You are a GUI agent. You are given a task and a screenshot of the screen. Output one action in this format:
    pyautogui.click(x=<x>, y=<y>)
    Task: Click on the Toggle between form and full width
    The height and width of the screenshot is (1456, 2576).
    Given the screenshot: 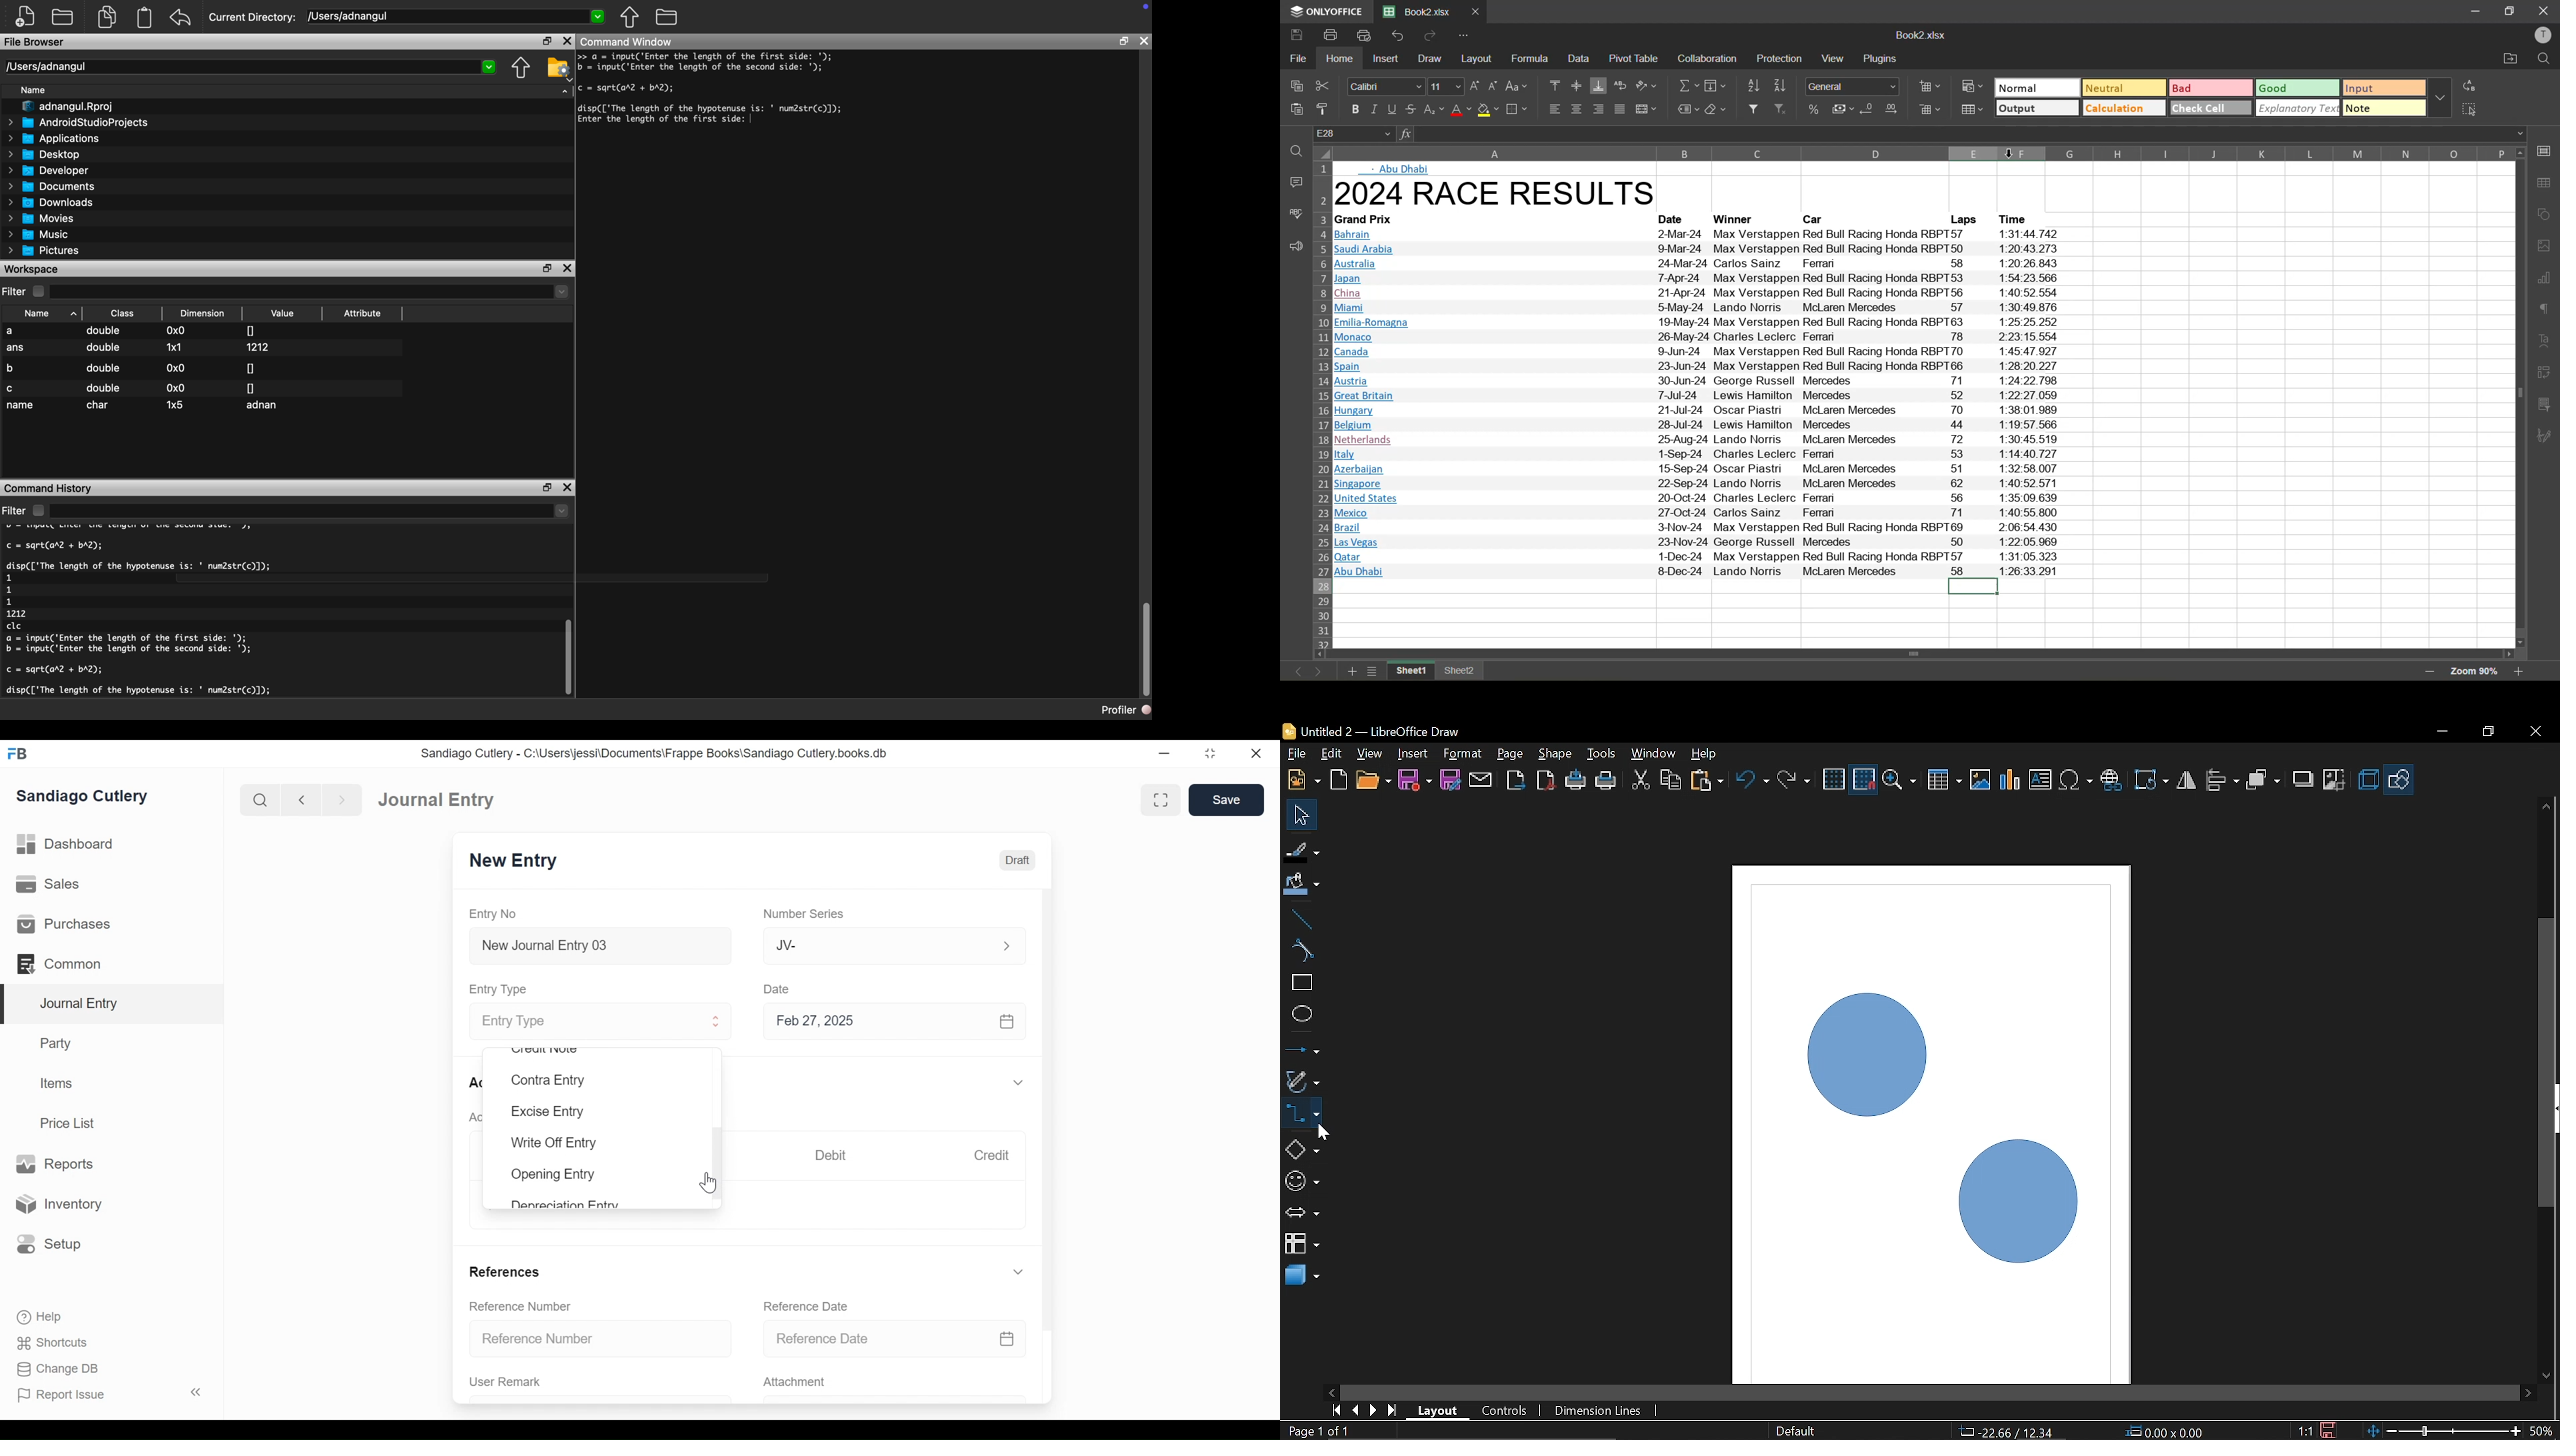 What is the action you would take?
    pyautogui.click(x=1161, y=799)
    